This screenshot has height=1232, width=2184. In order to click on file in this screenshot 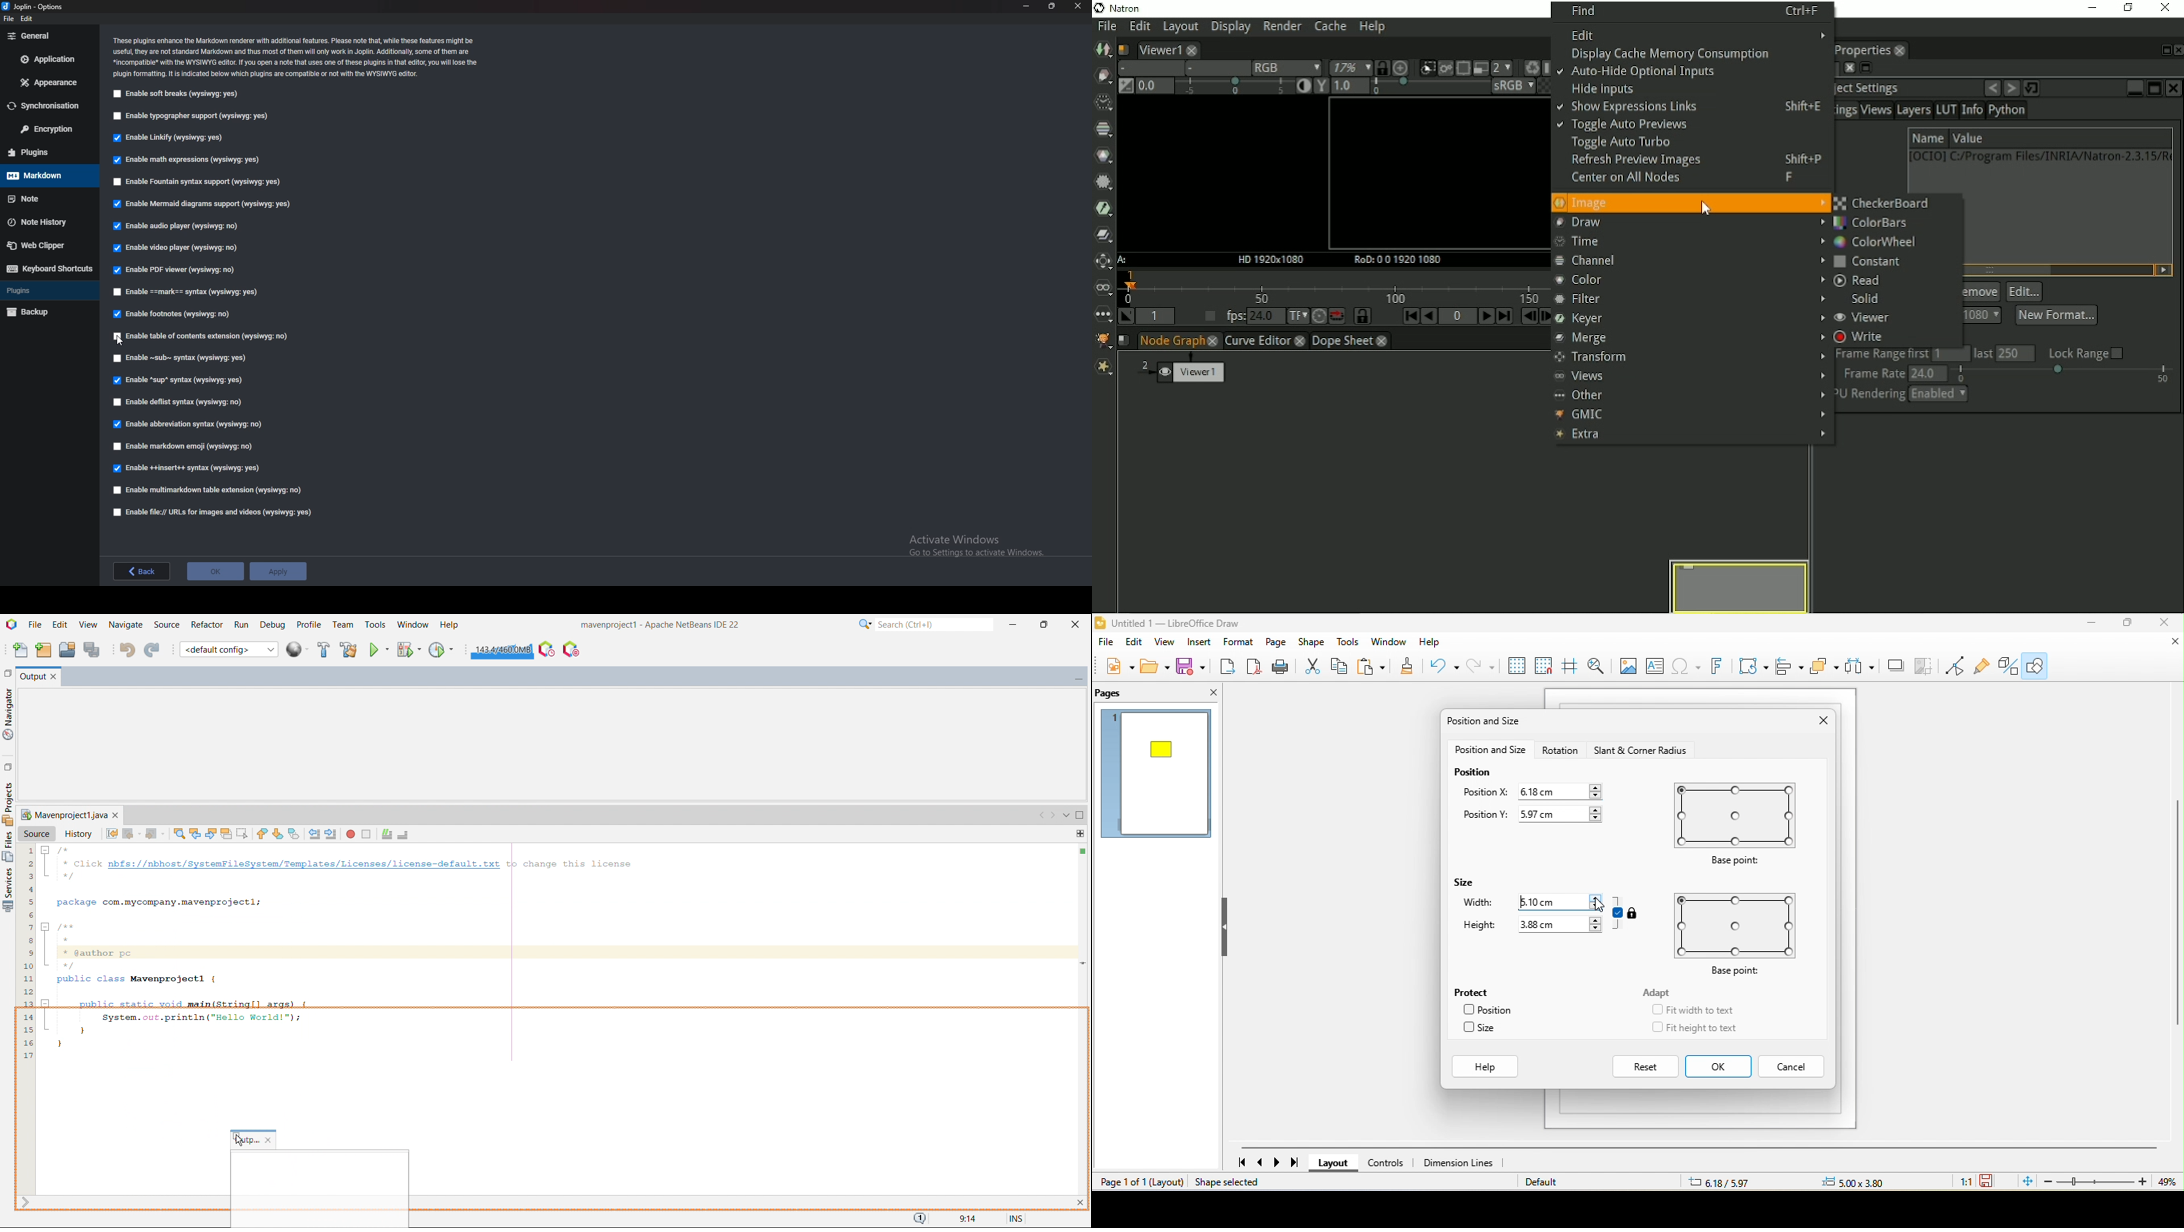, I will do `click(1107, 641)`.